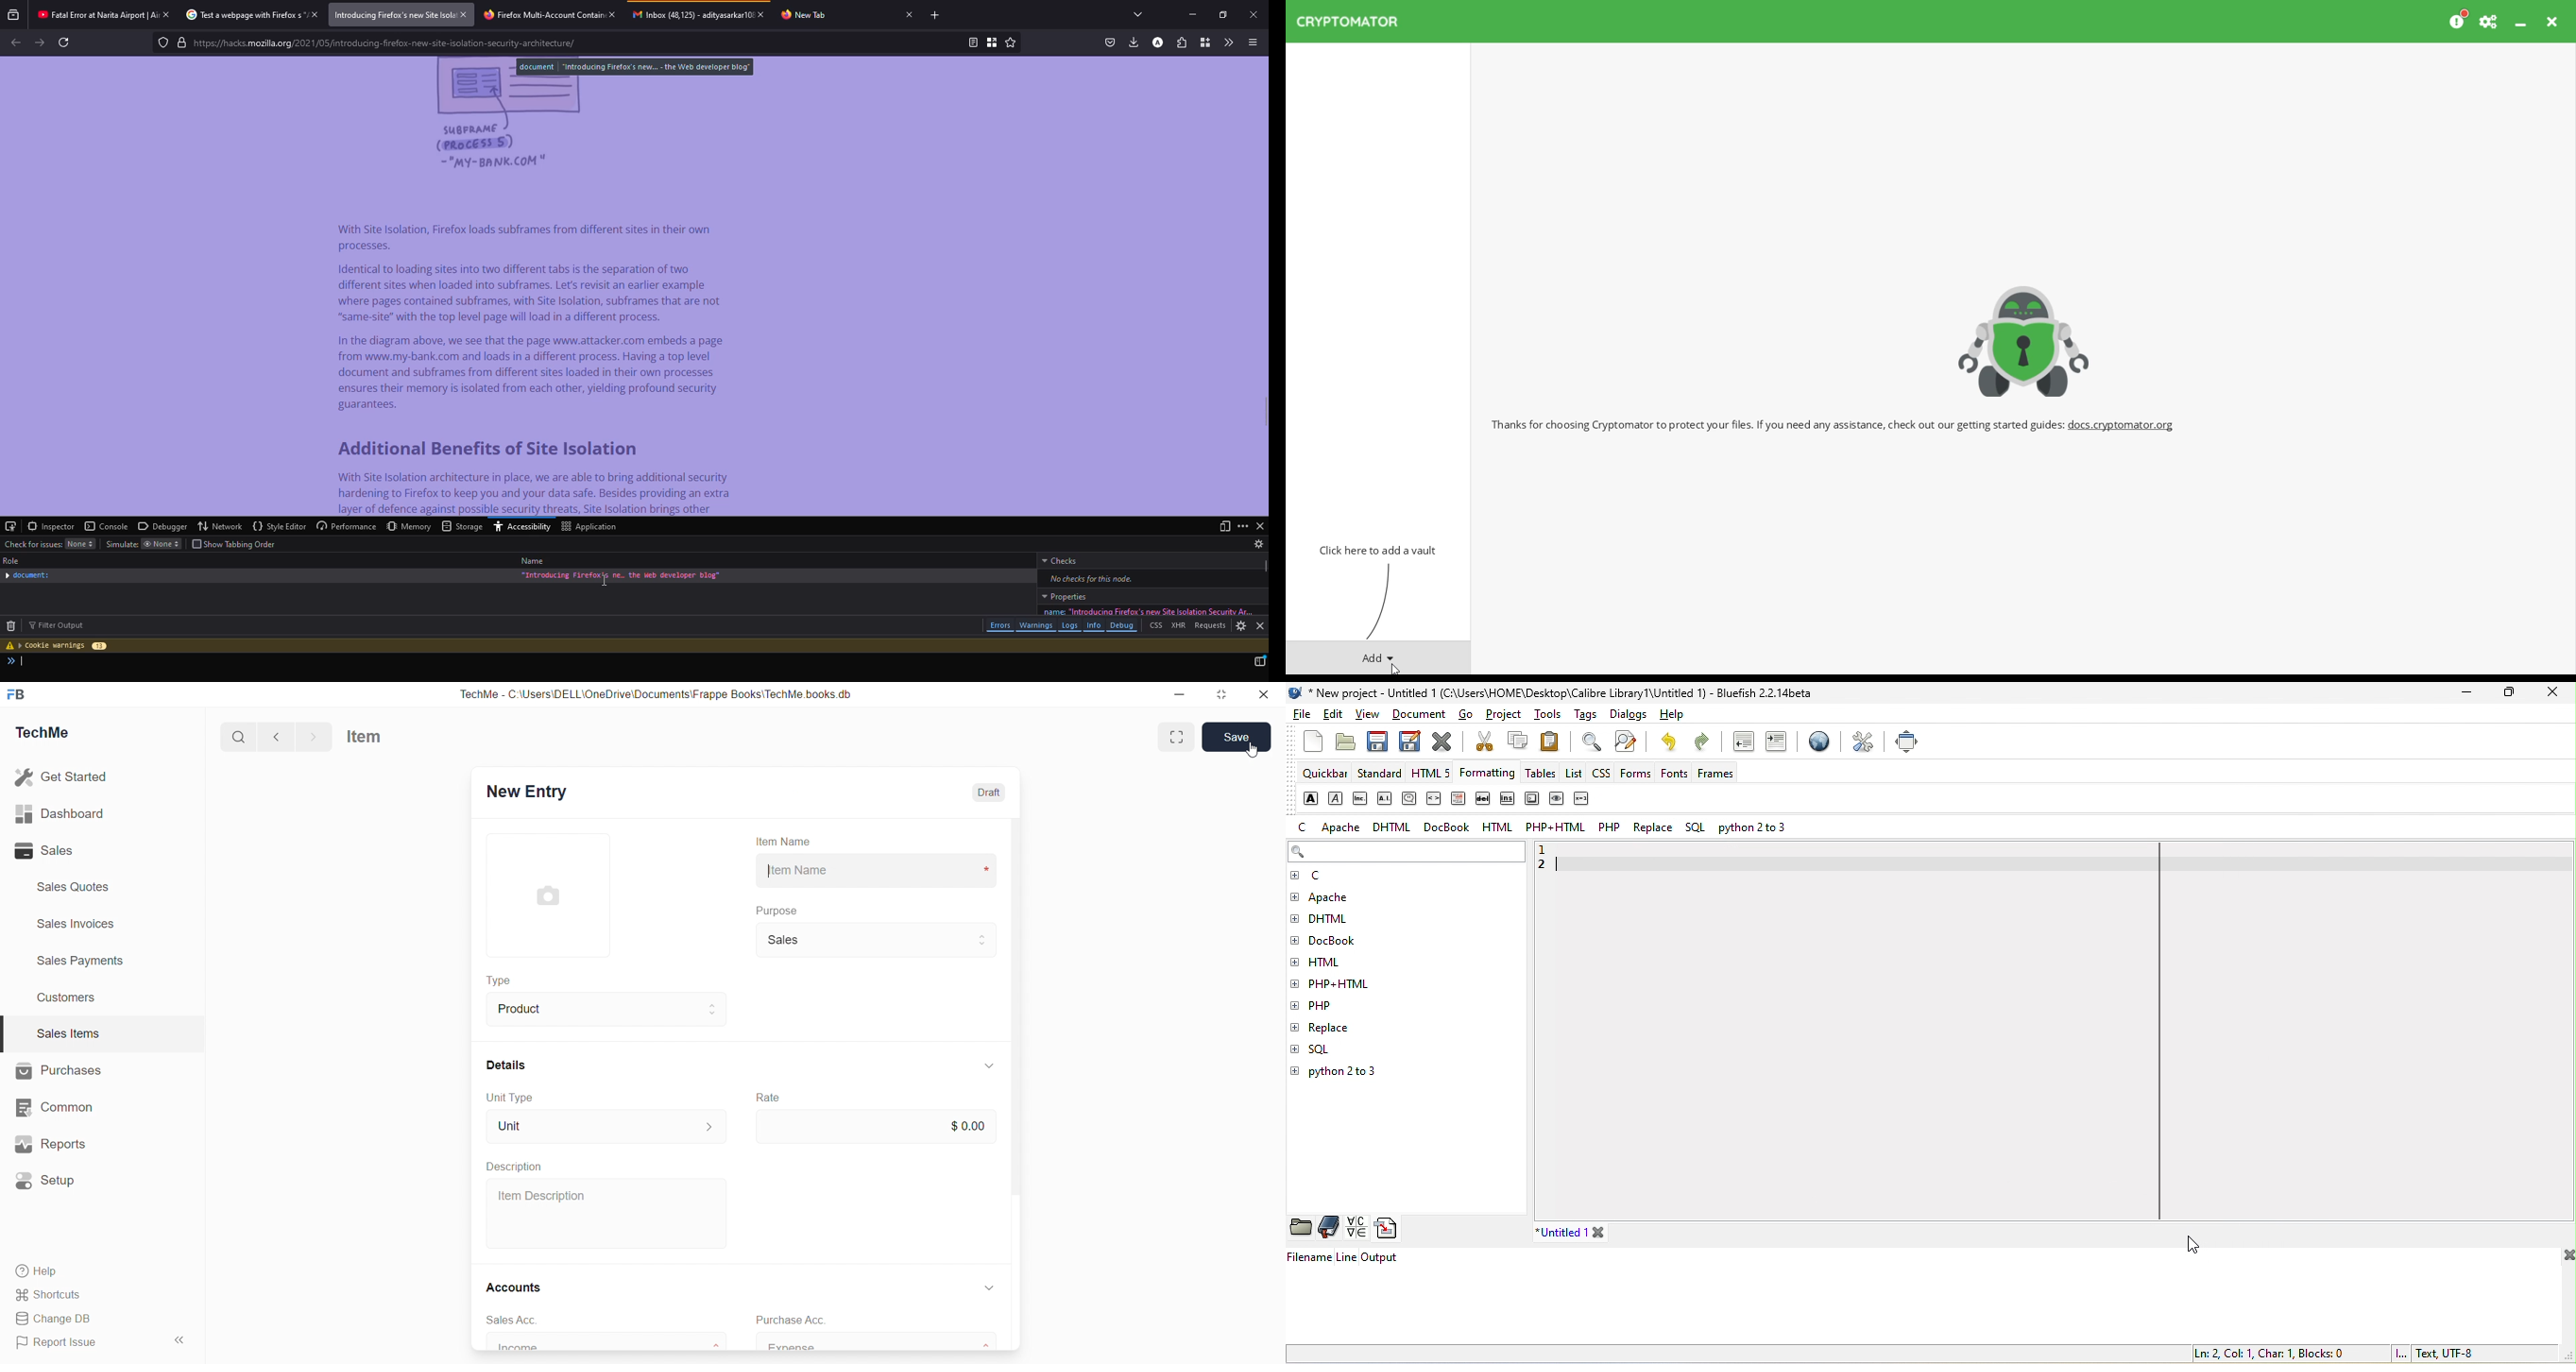  I want to click on more tools, so click(1229, 42).